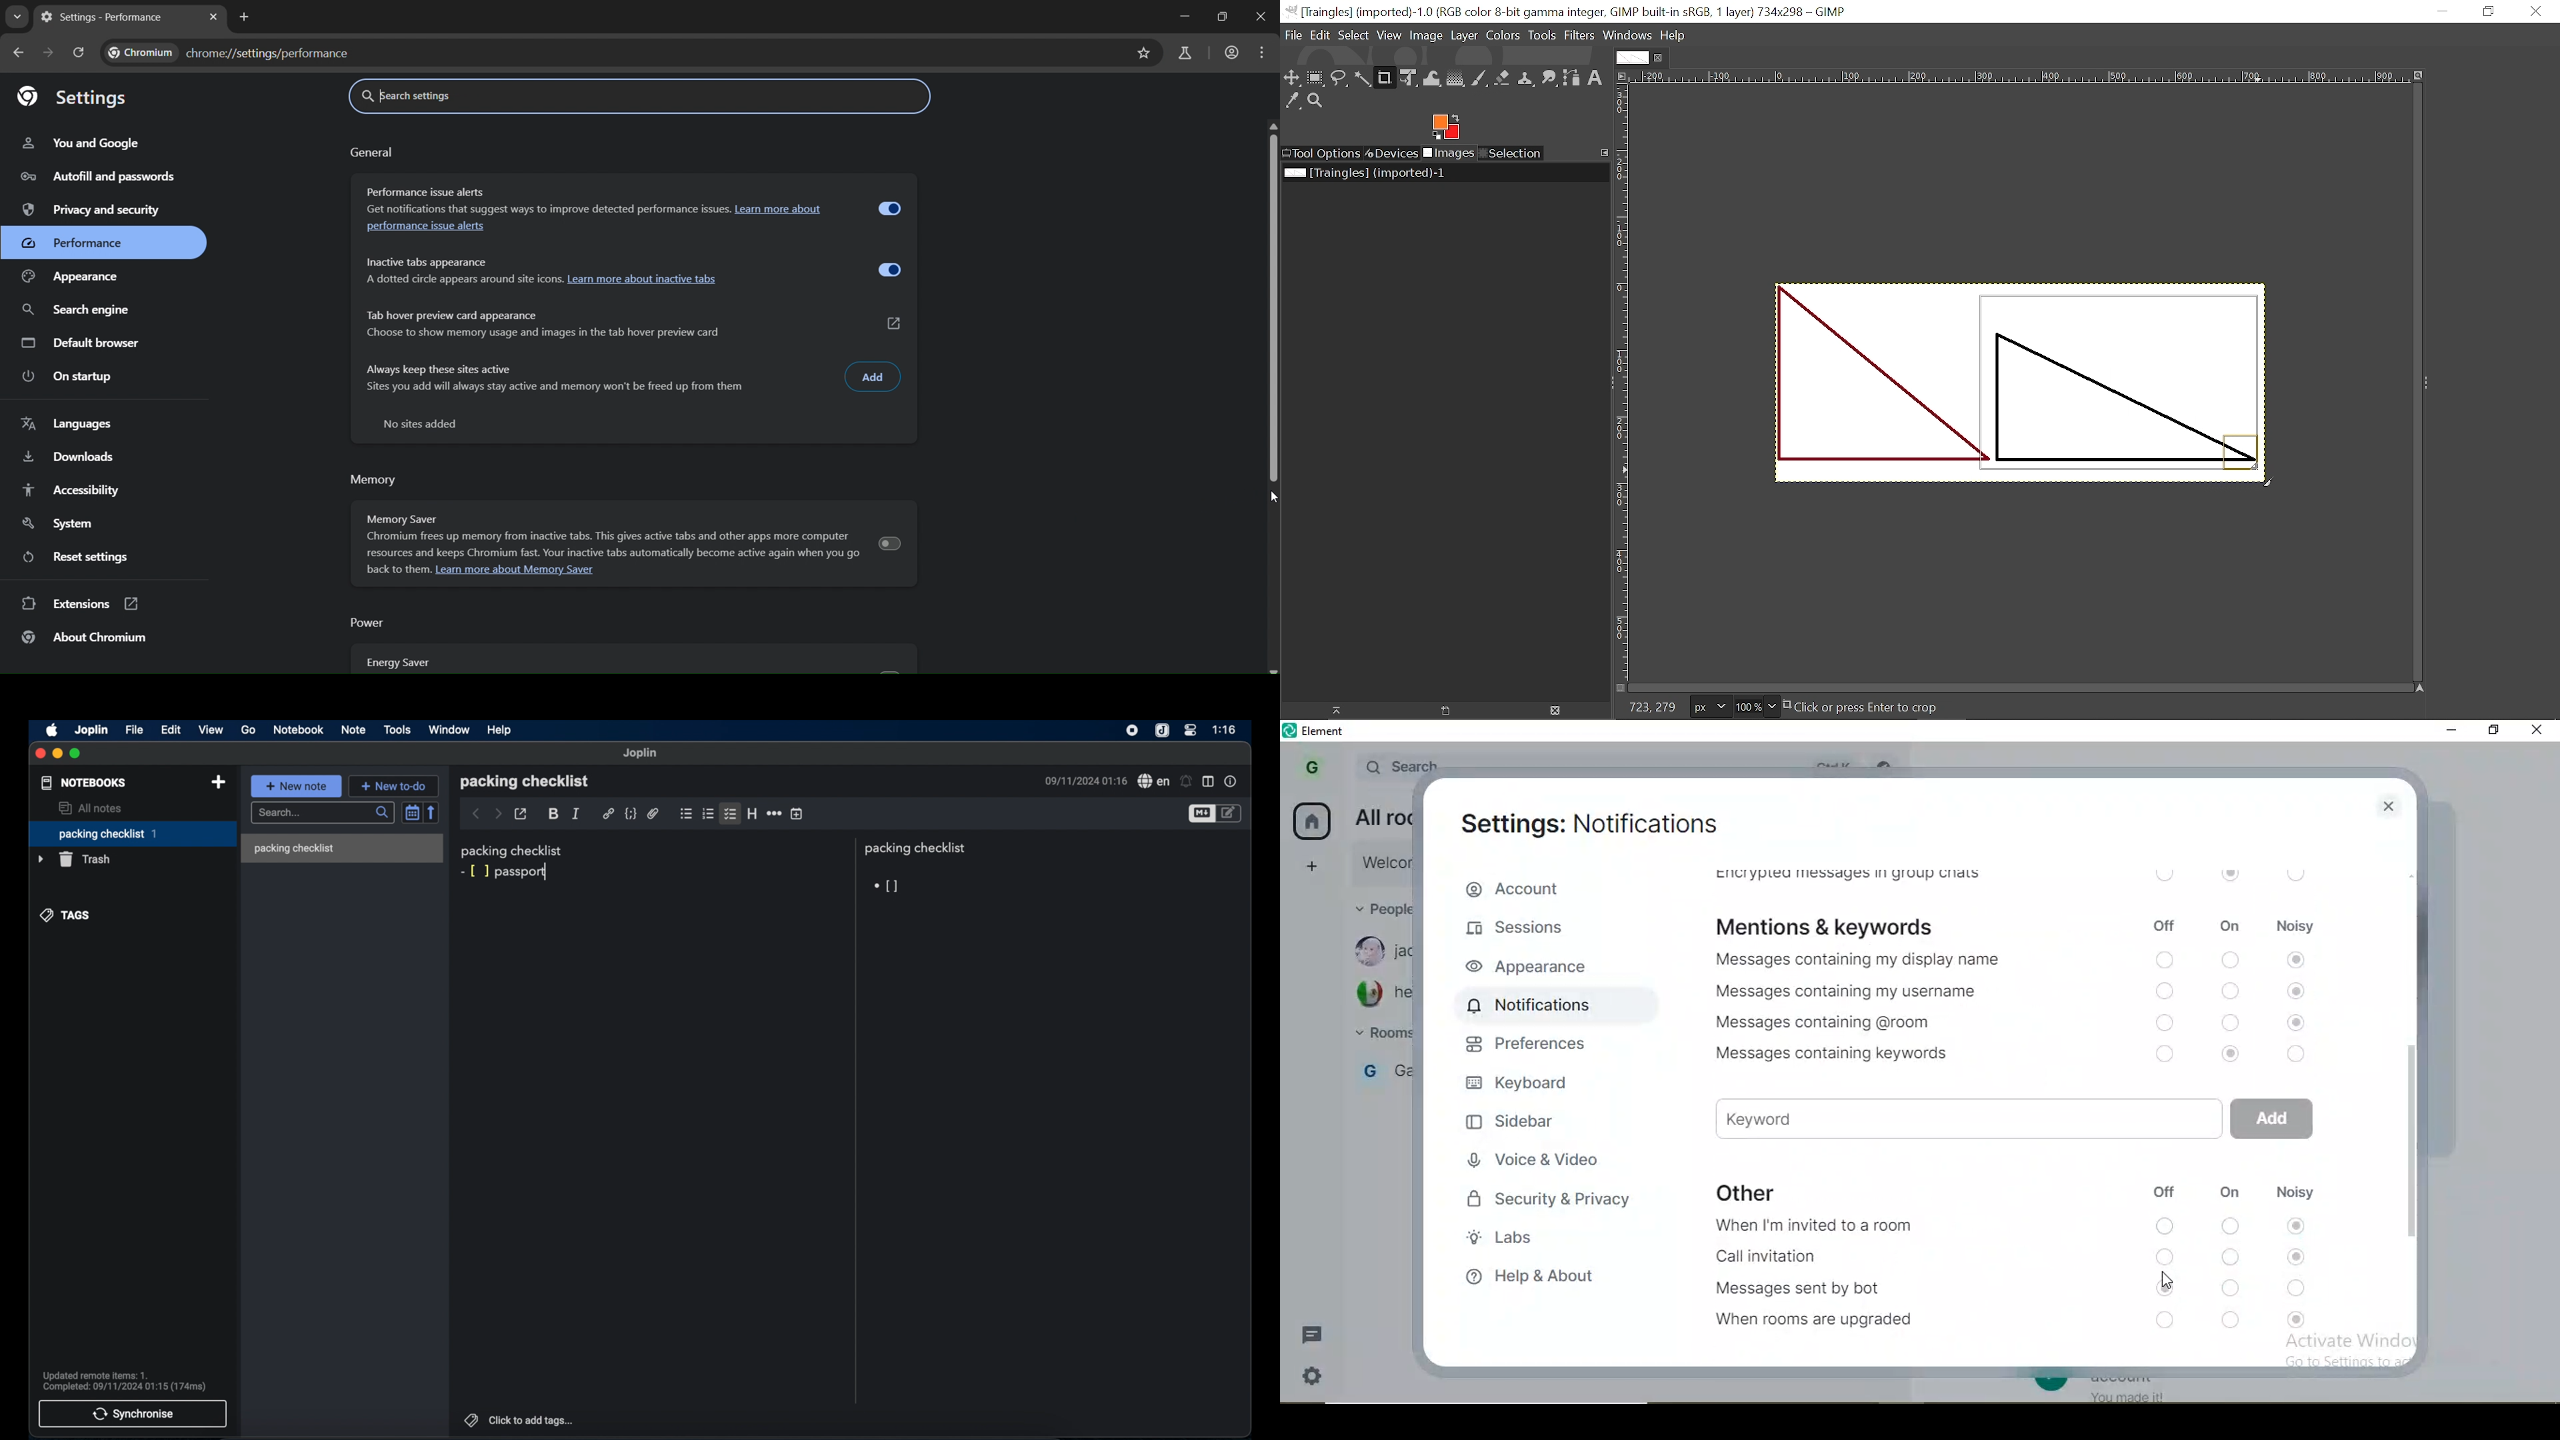 This screenshot has height=1456, width=2576. I want to click on search bar, so click(322, 813).